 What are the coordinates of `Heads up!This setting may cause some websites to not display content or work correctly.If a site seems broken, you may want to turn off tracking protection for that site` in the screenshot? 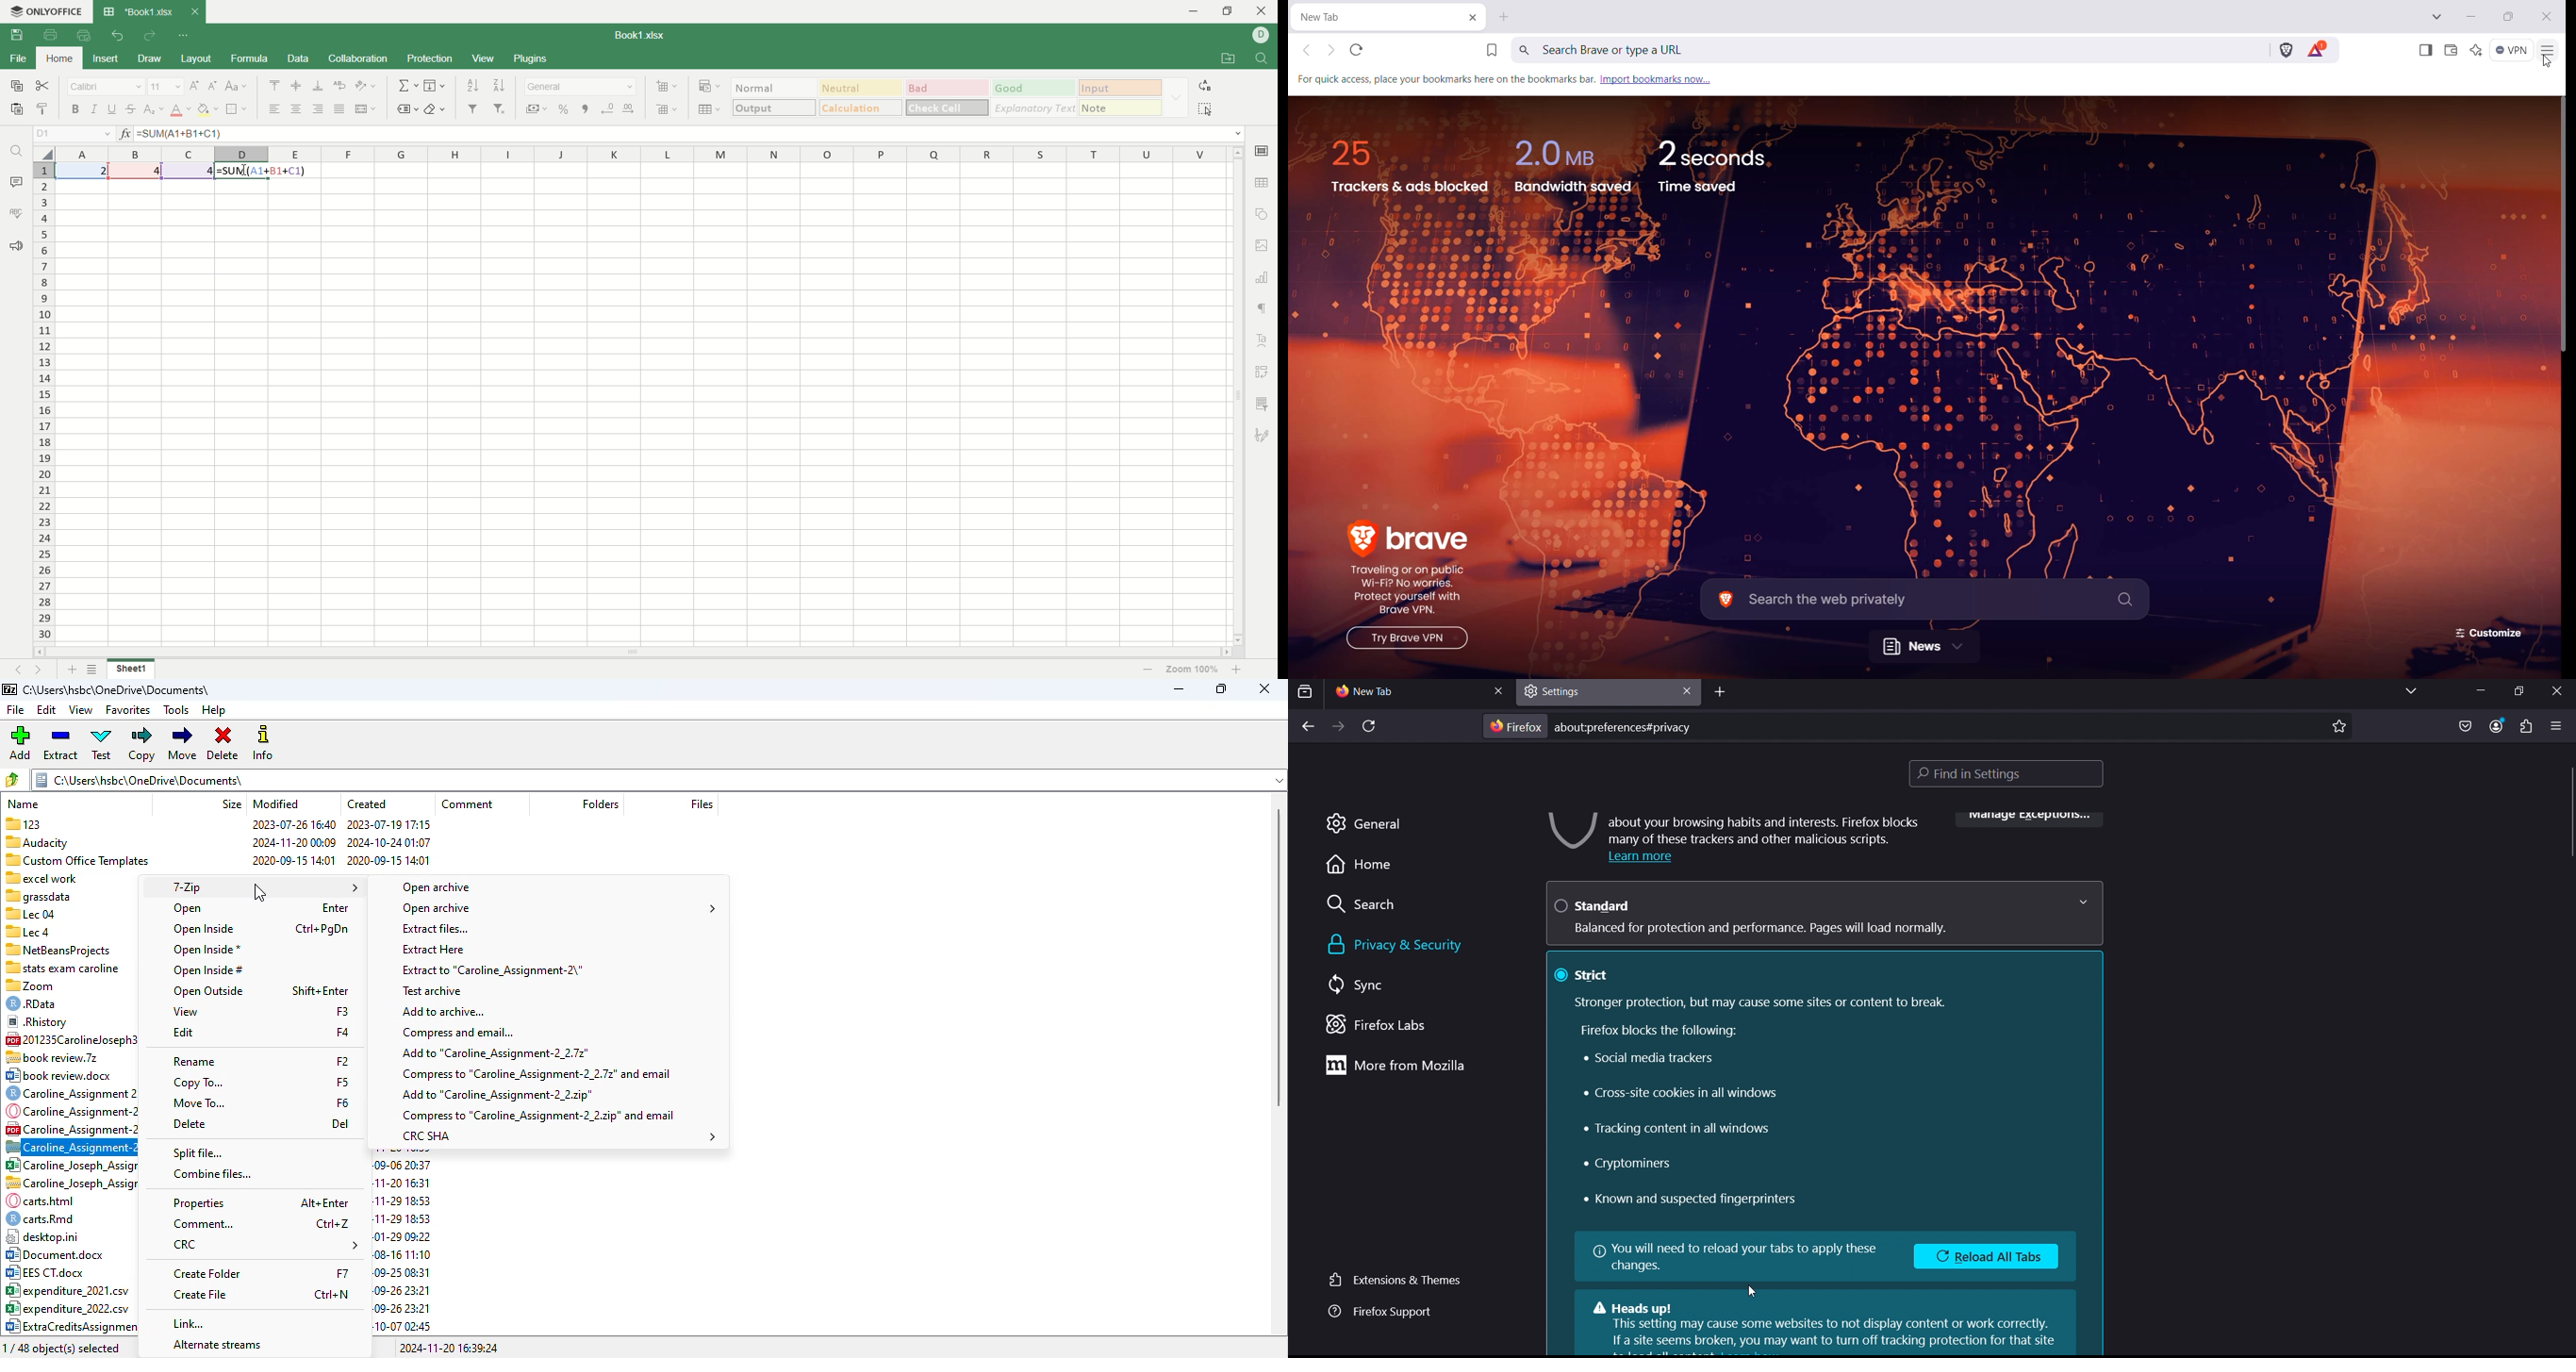 It's located at (1823, 1324).